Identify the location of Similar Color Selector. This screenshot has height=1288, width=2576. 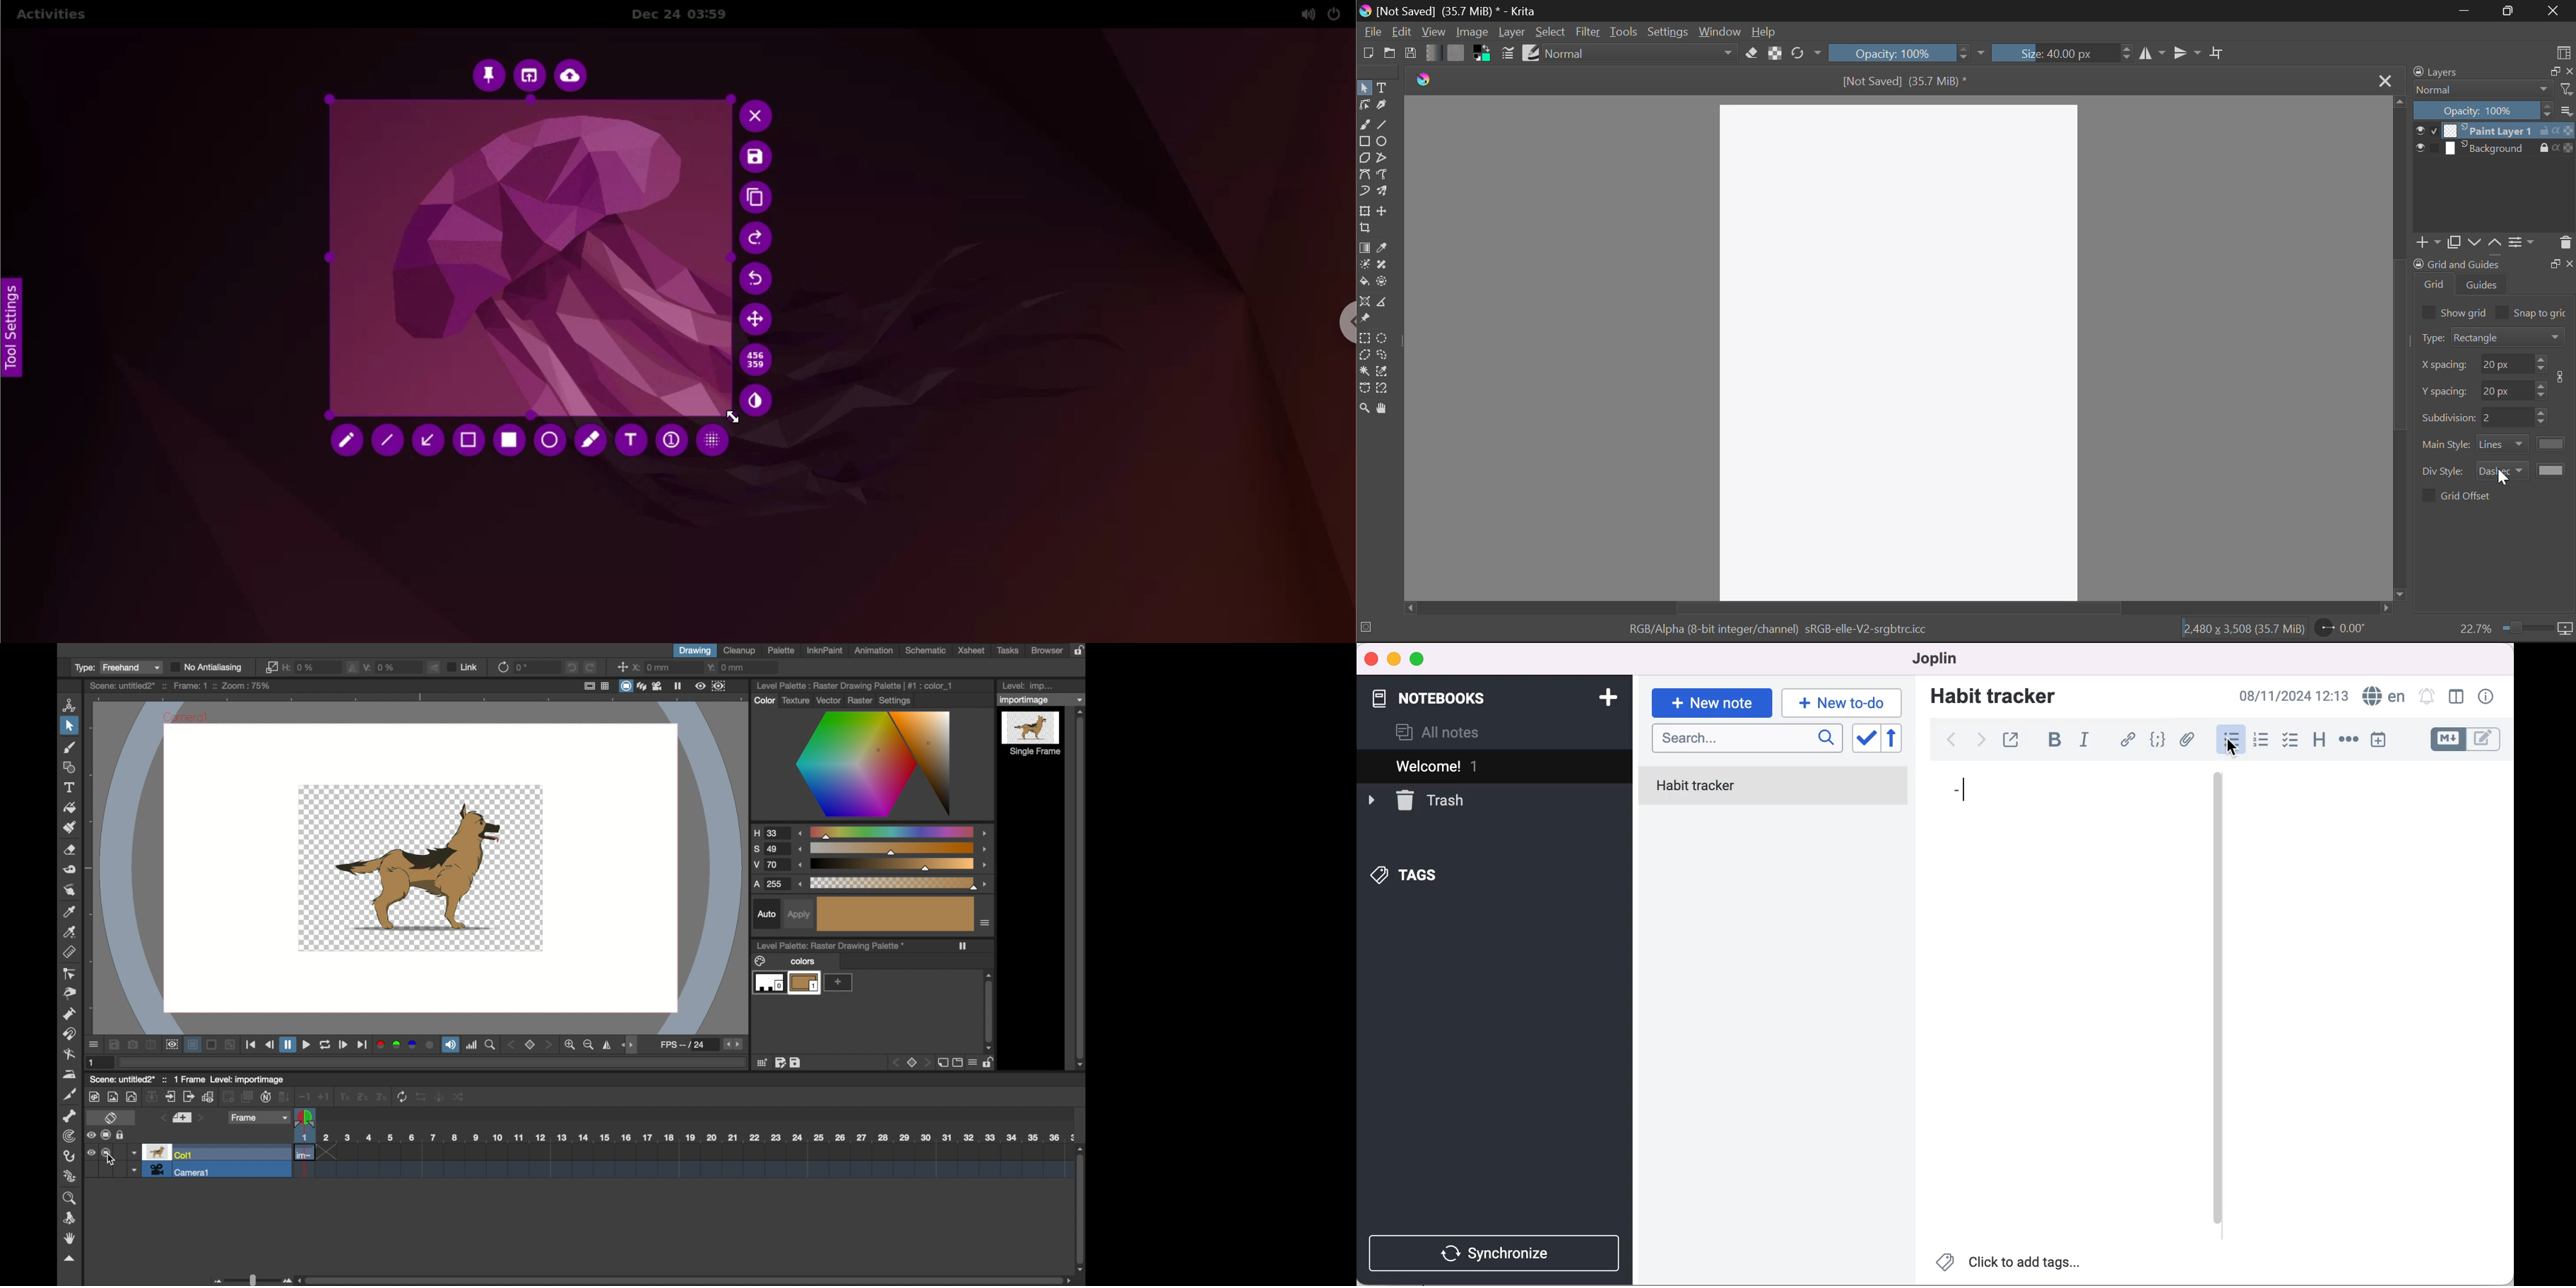
(1383, 370).